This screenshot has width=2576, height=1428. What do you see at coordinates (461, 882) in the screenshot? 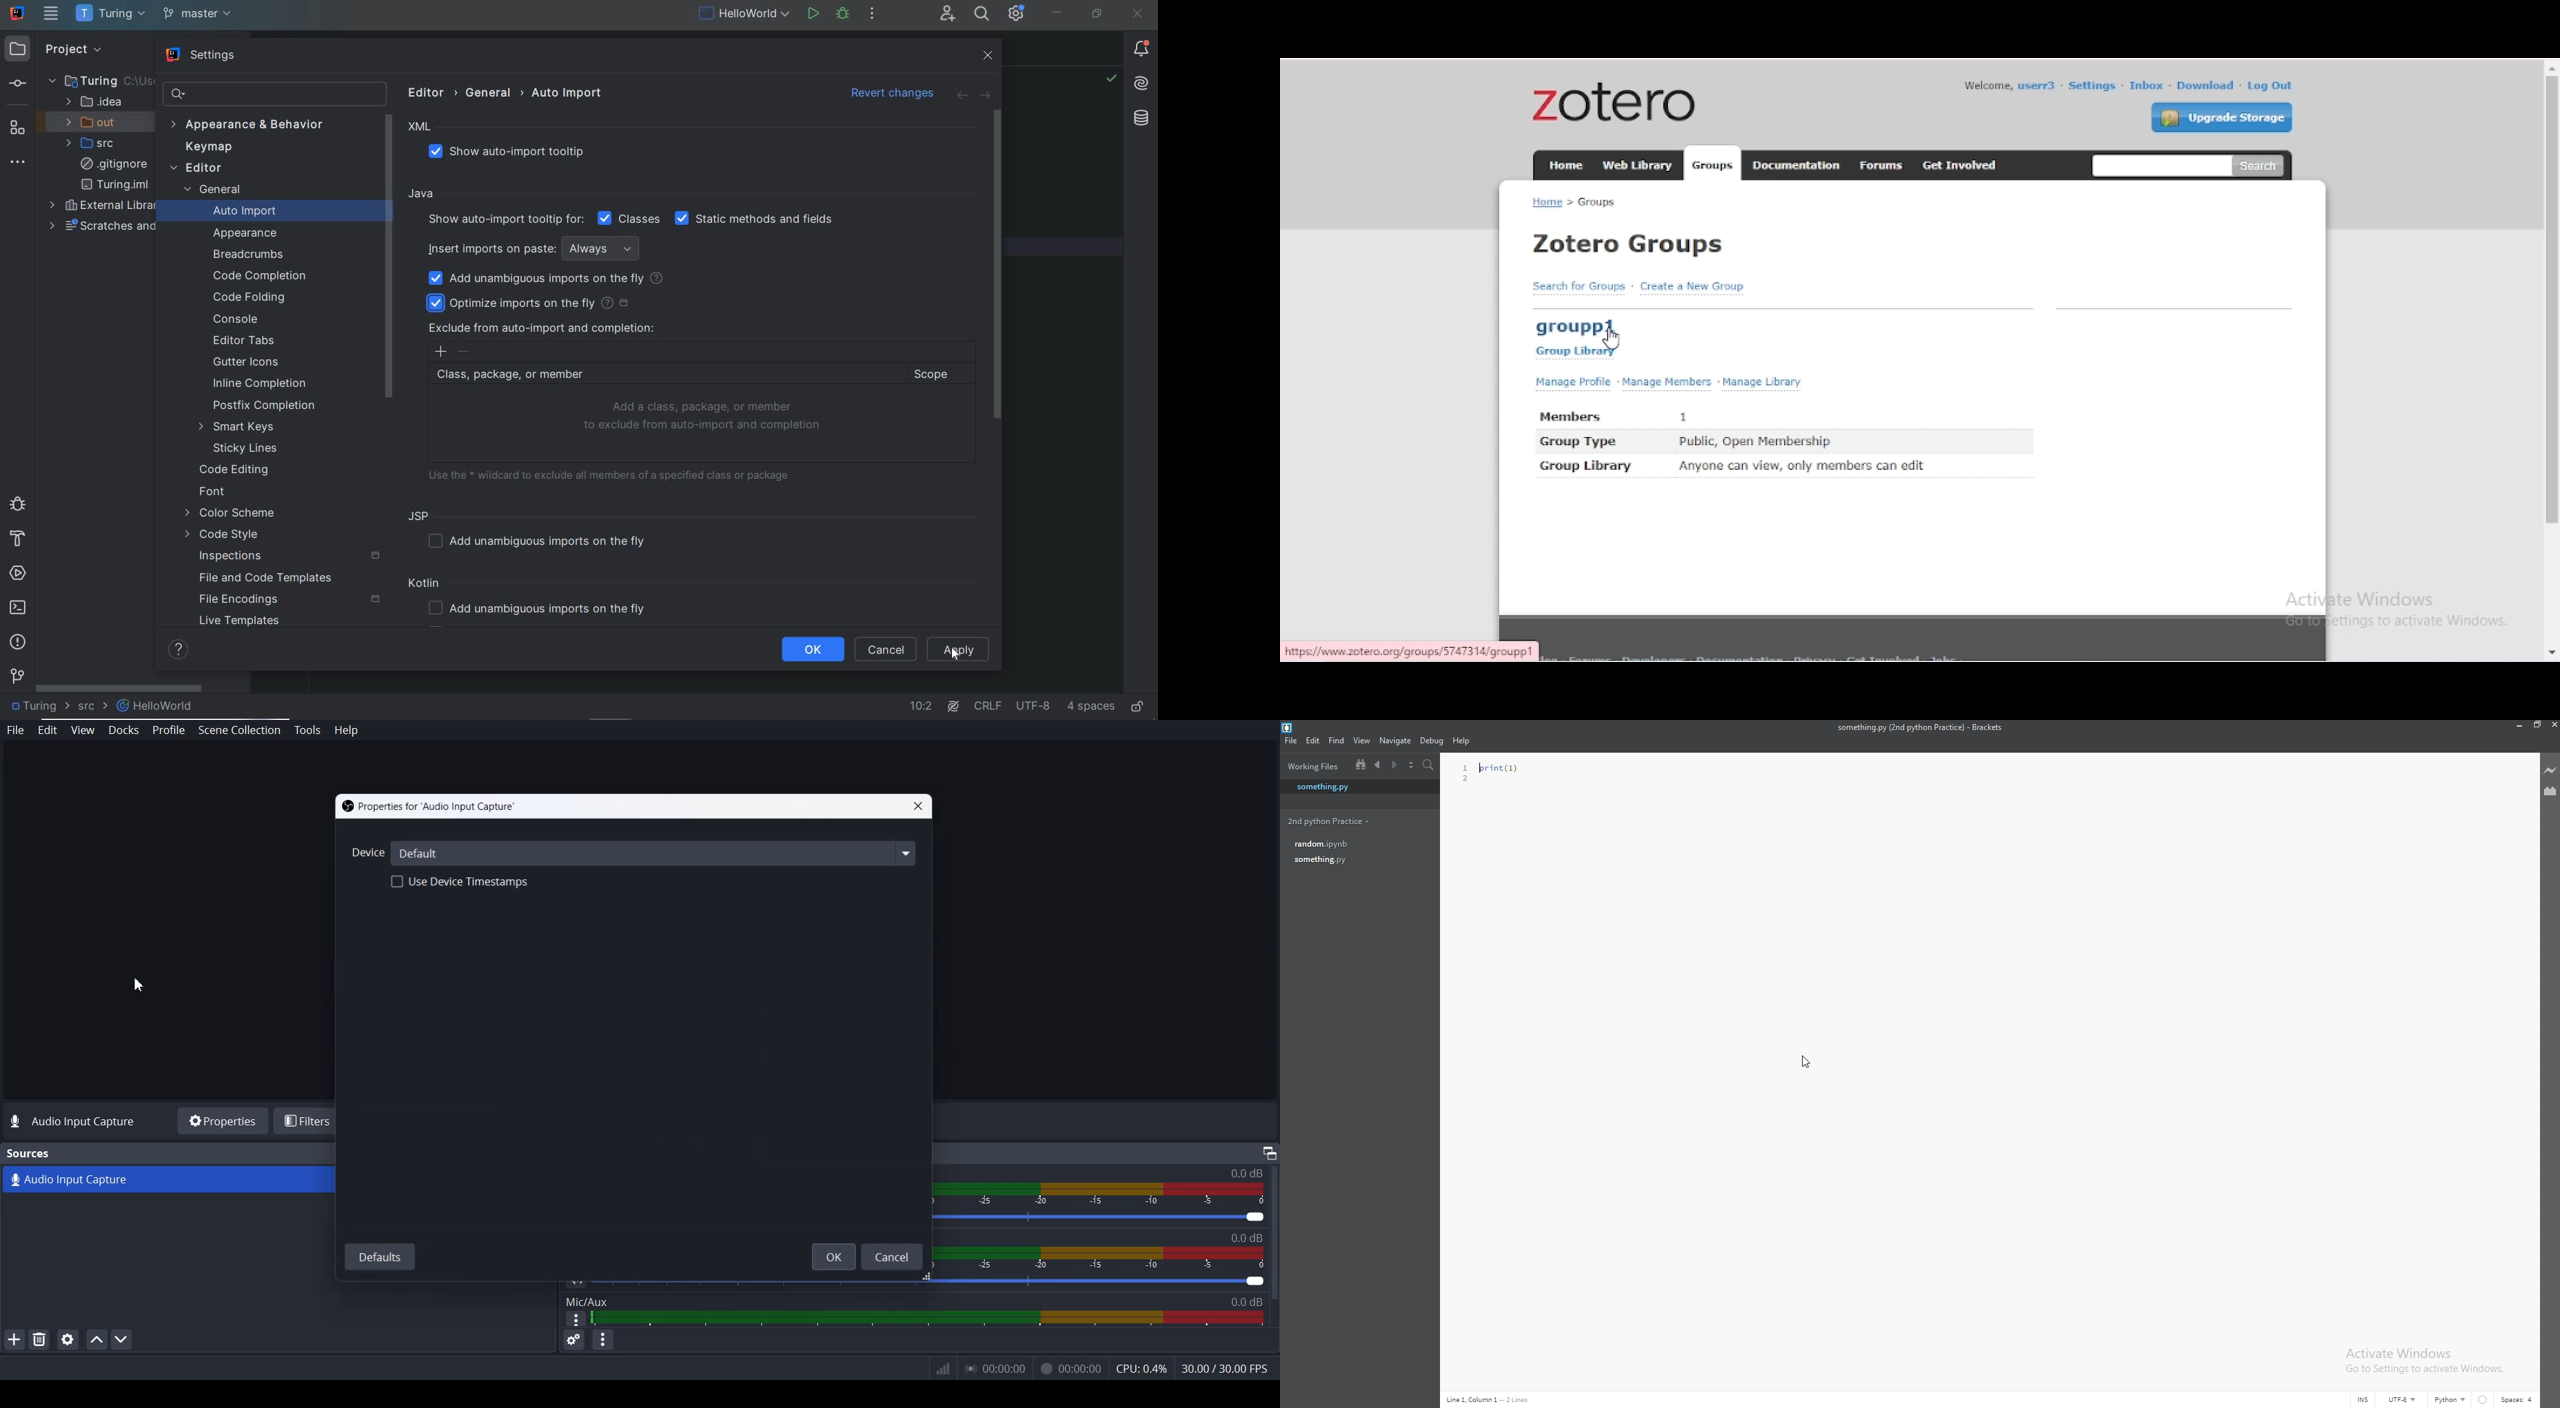
I see `Use Device Timestamps` at bounding box center [461, 882].